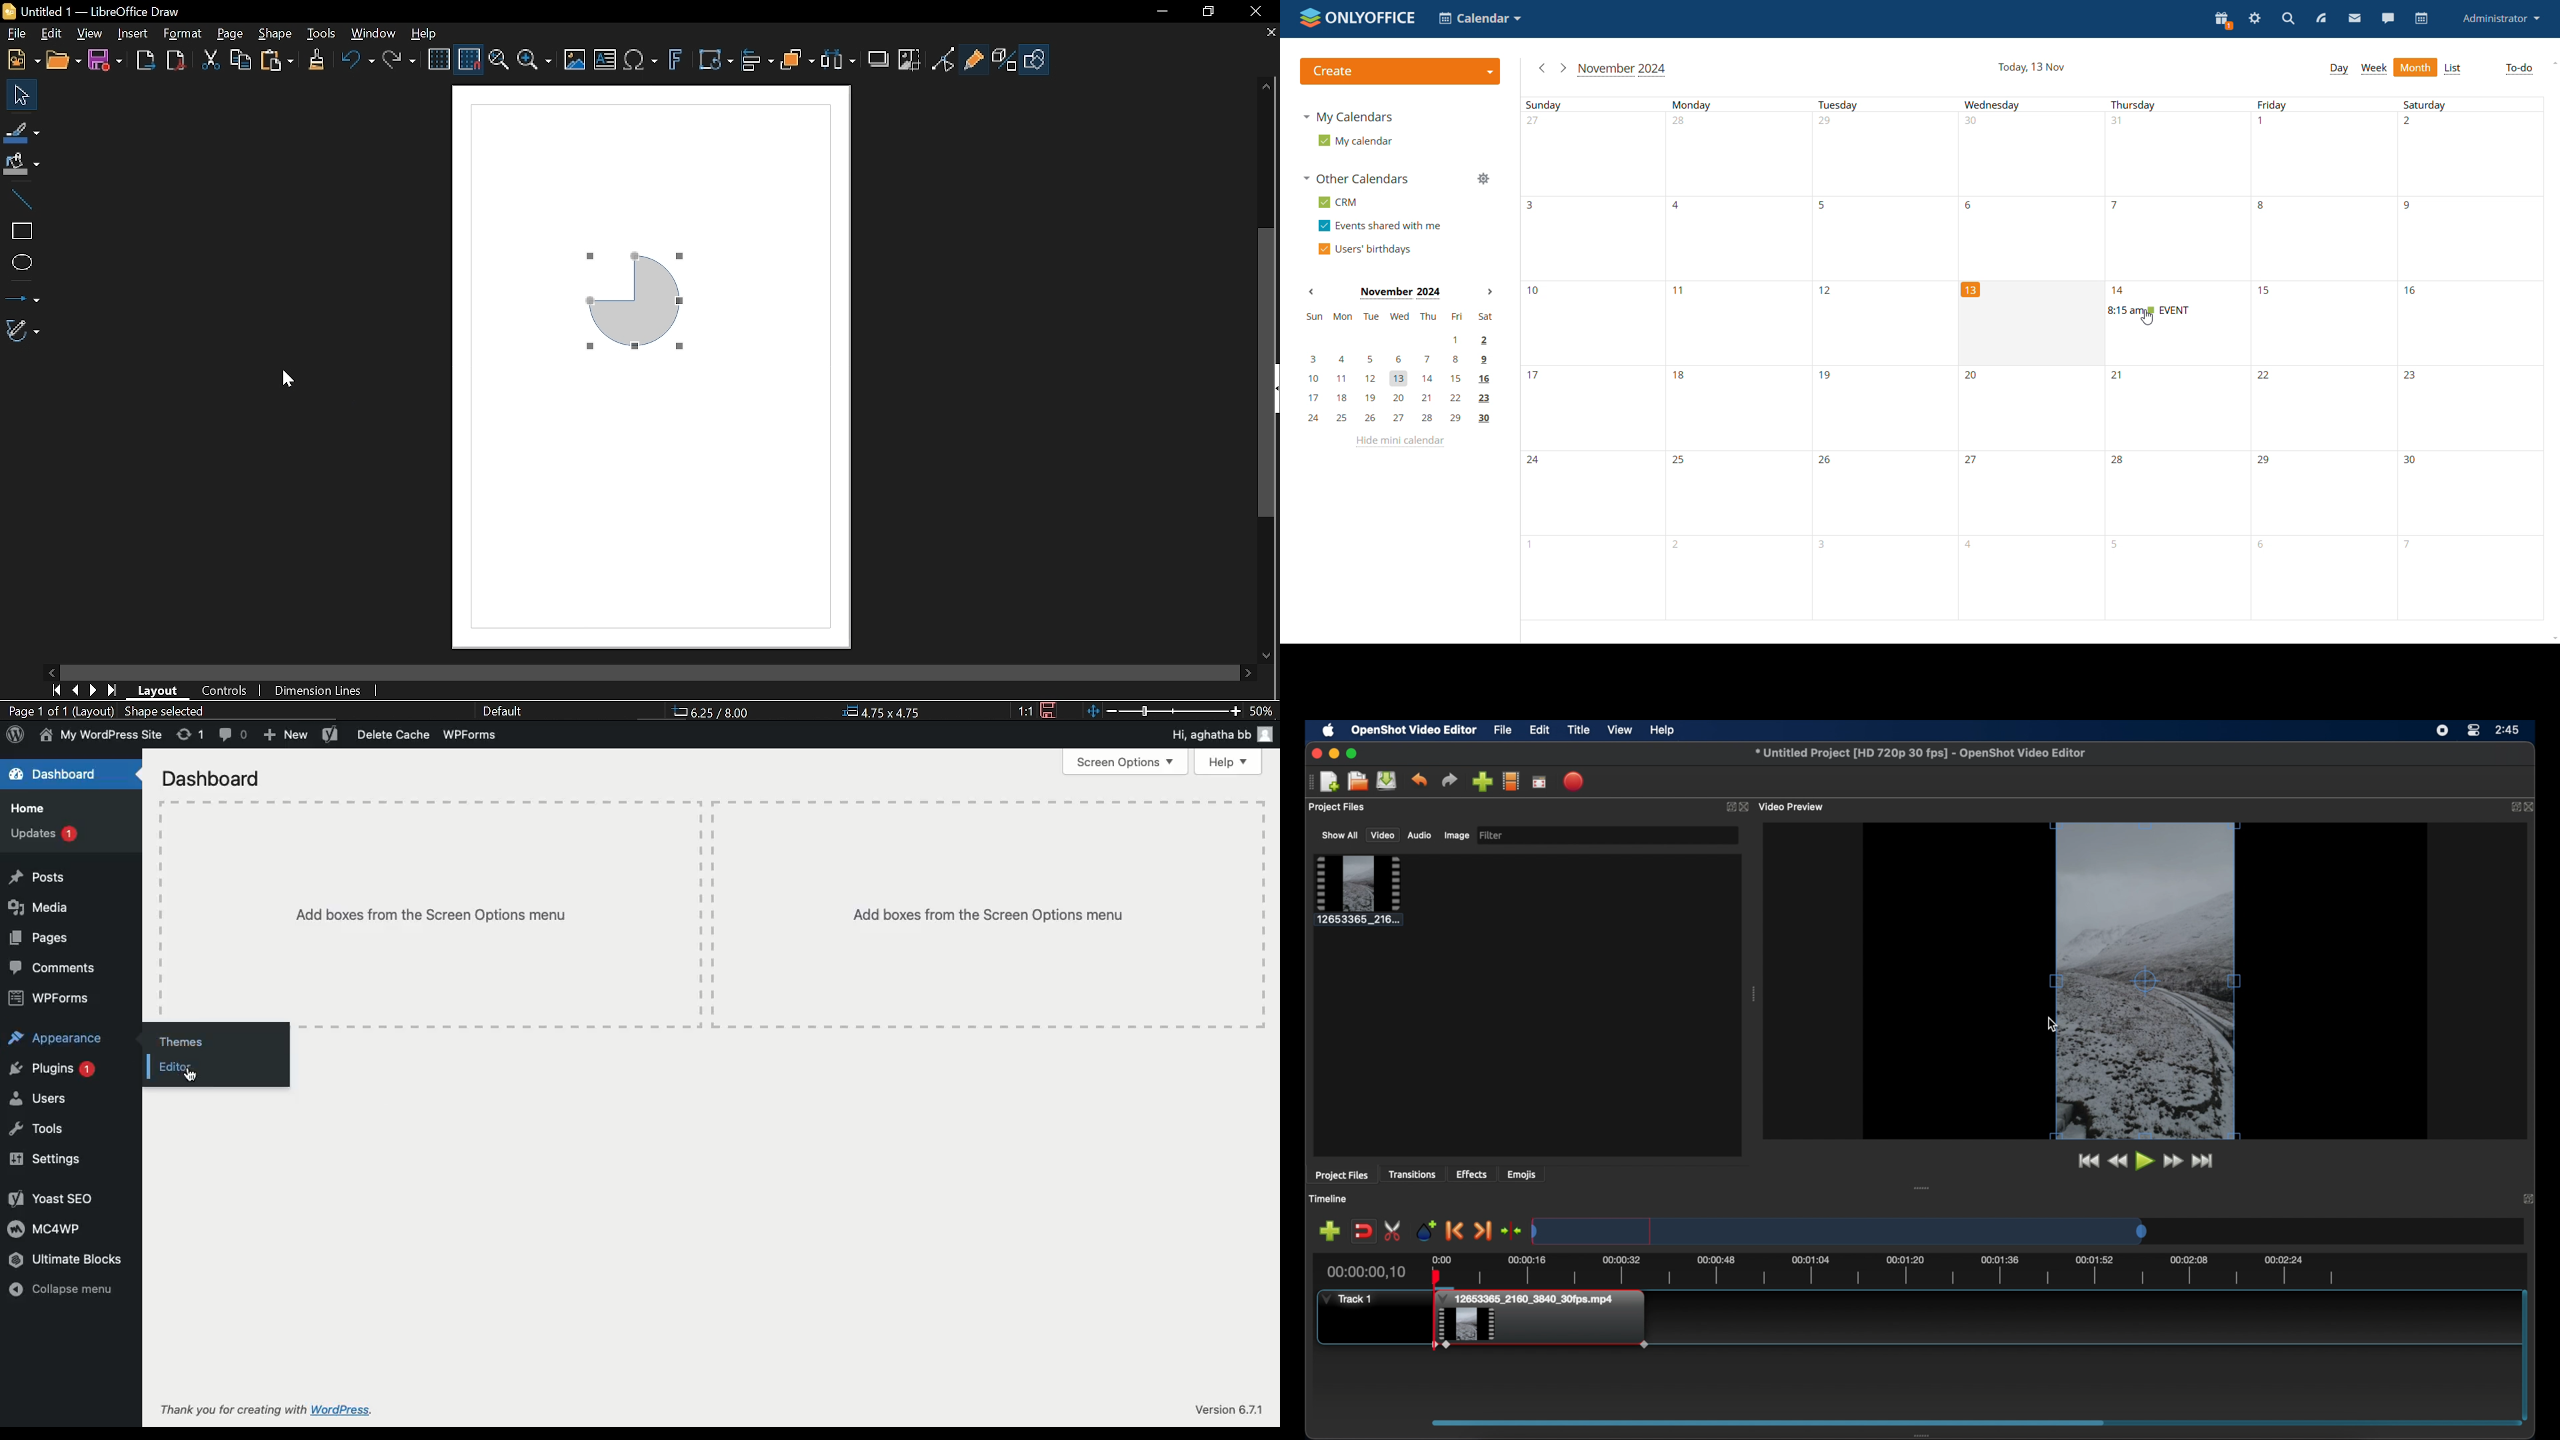 This screenshot has height=1456, width=2576. What do you see at coordinates (1267, 371) in the screenshot?
I see `Vertical scrollbar` at bounding box center [1267, 371].